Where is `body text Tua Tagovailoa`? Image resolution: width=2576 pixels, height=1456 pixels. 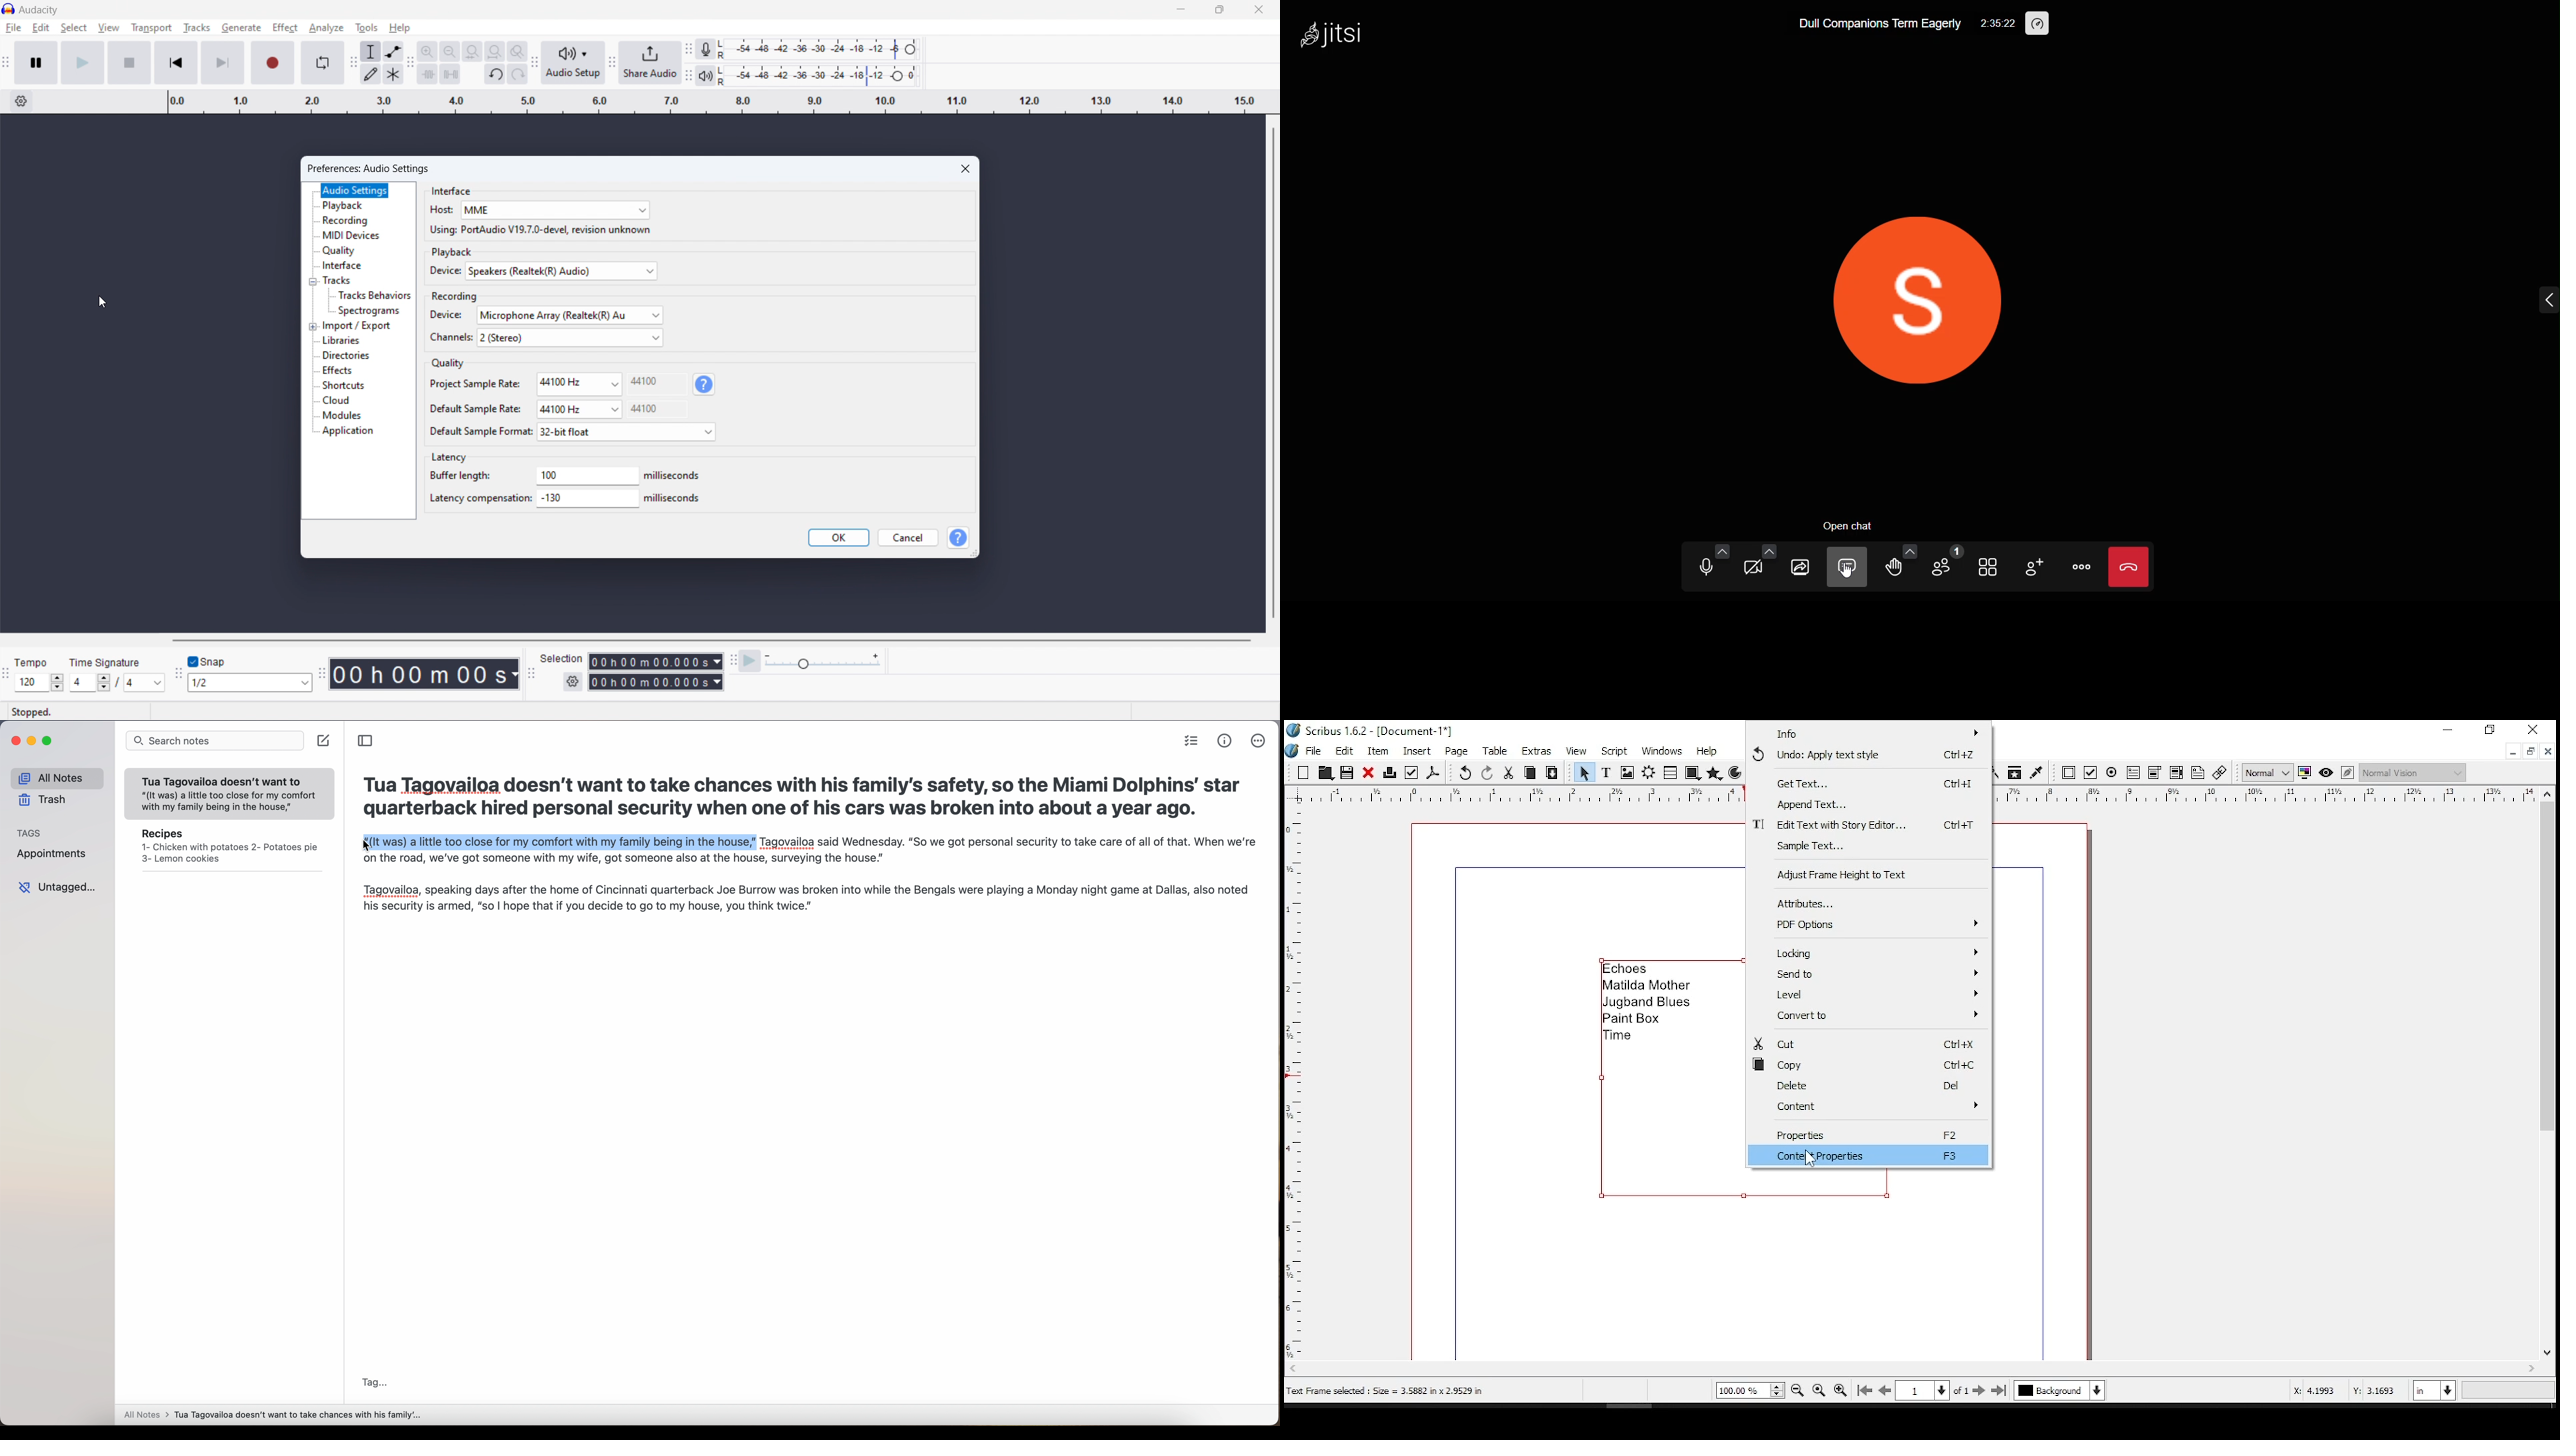
body text Tua Tagovailoa is located at coordinates (806, 888).